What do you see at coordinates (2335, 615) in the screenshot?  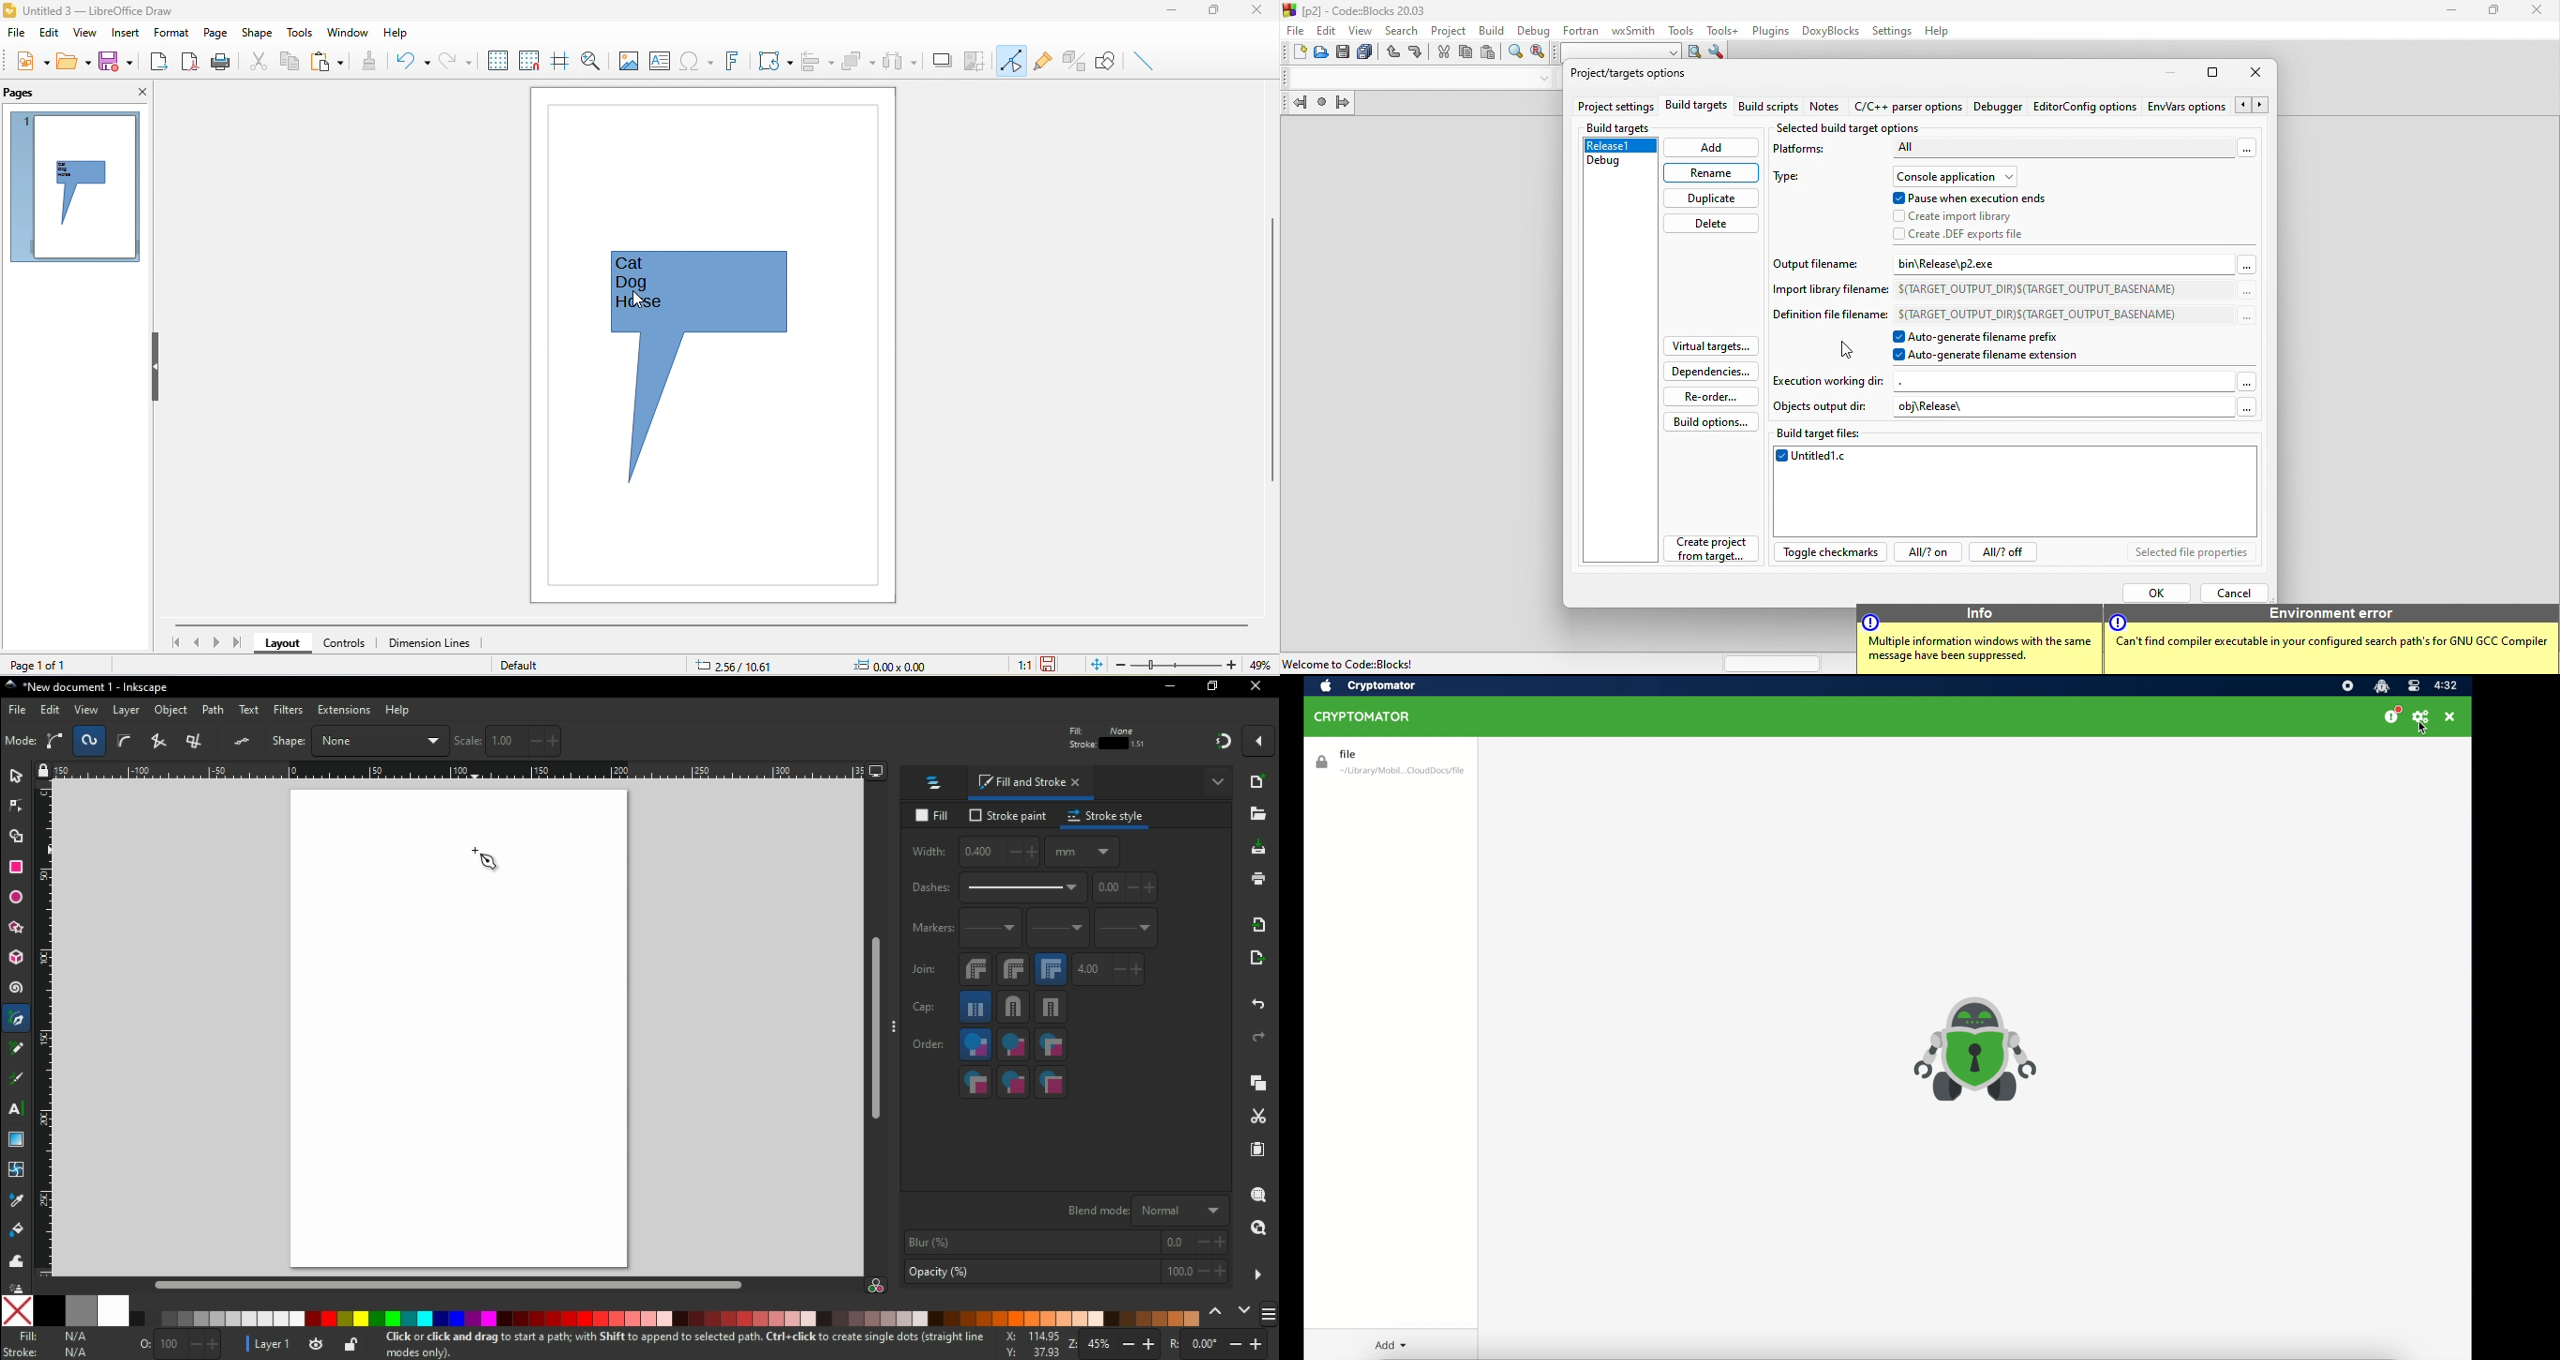 I see `` at bounding box center [2335, 615].